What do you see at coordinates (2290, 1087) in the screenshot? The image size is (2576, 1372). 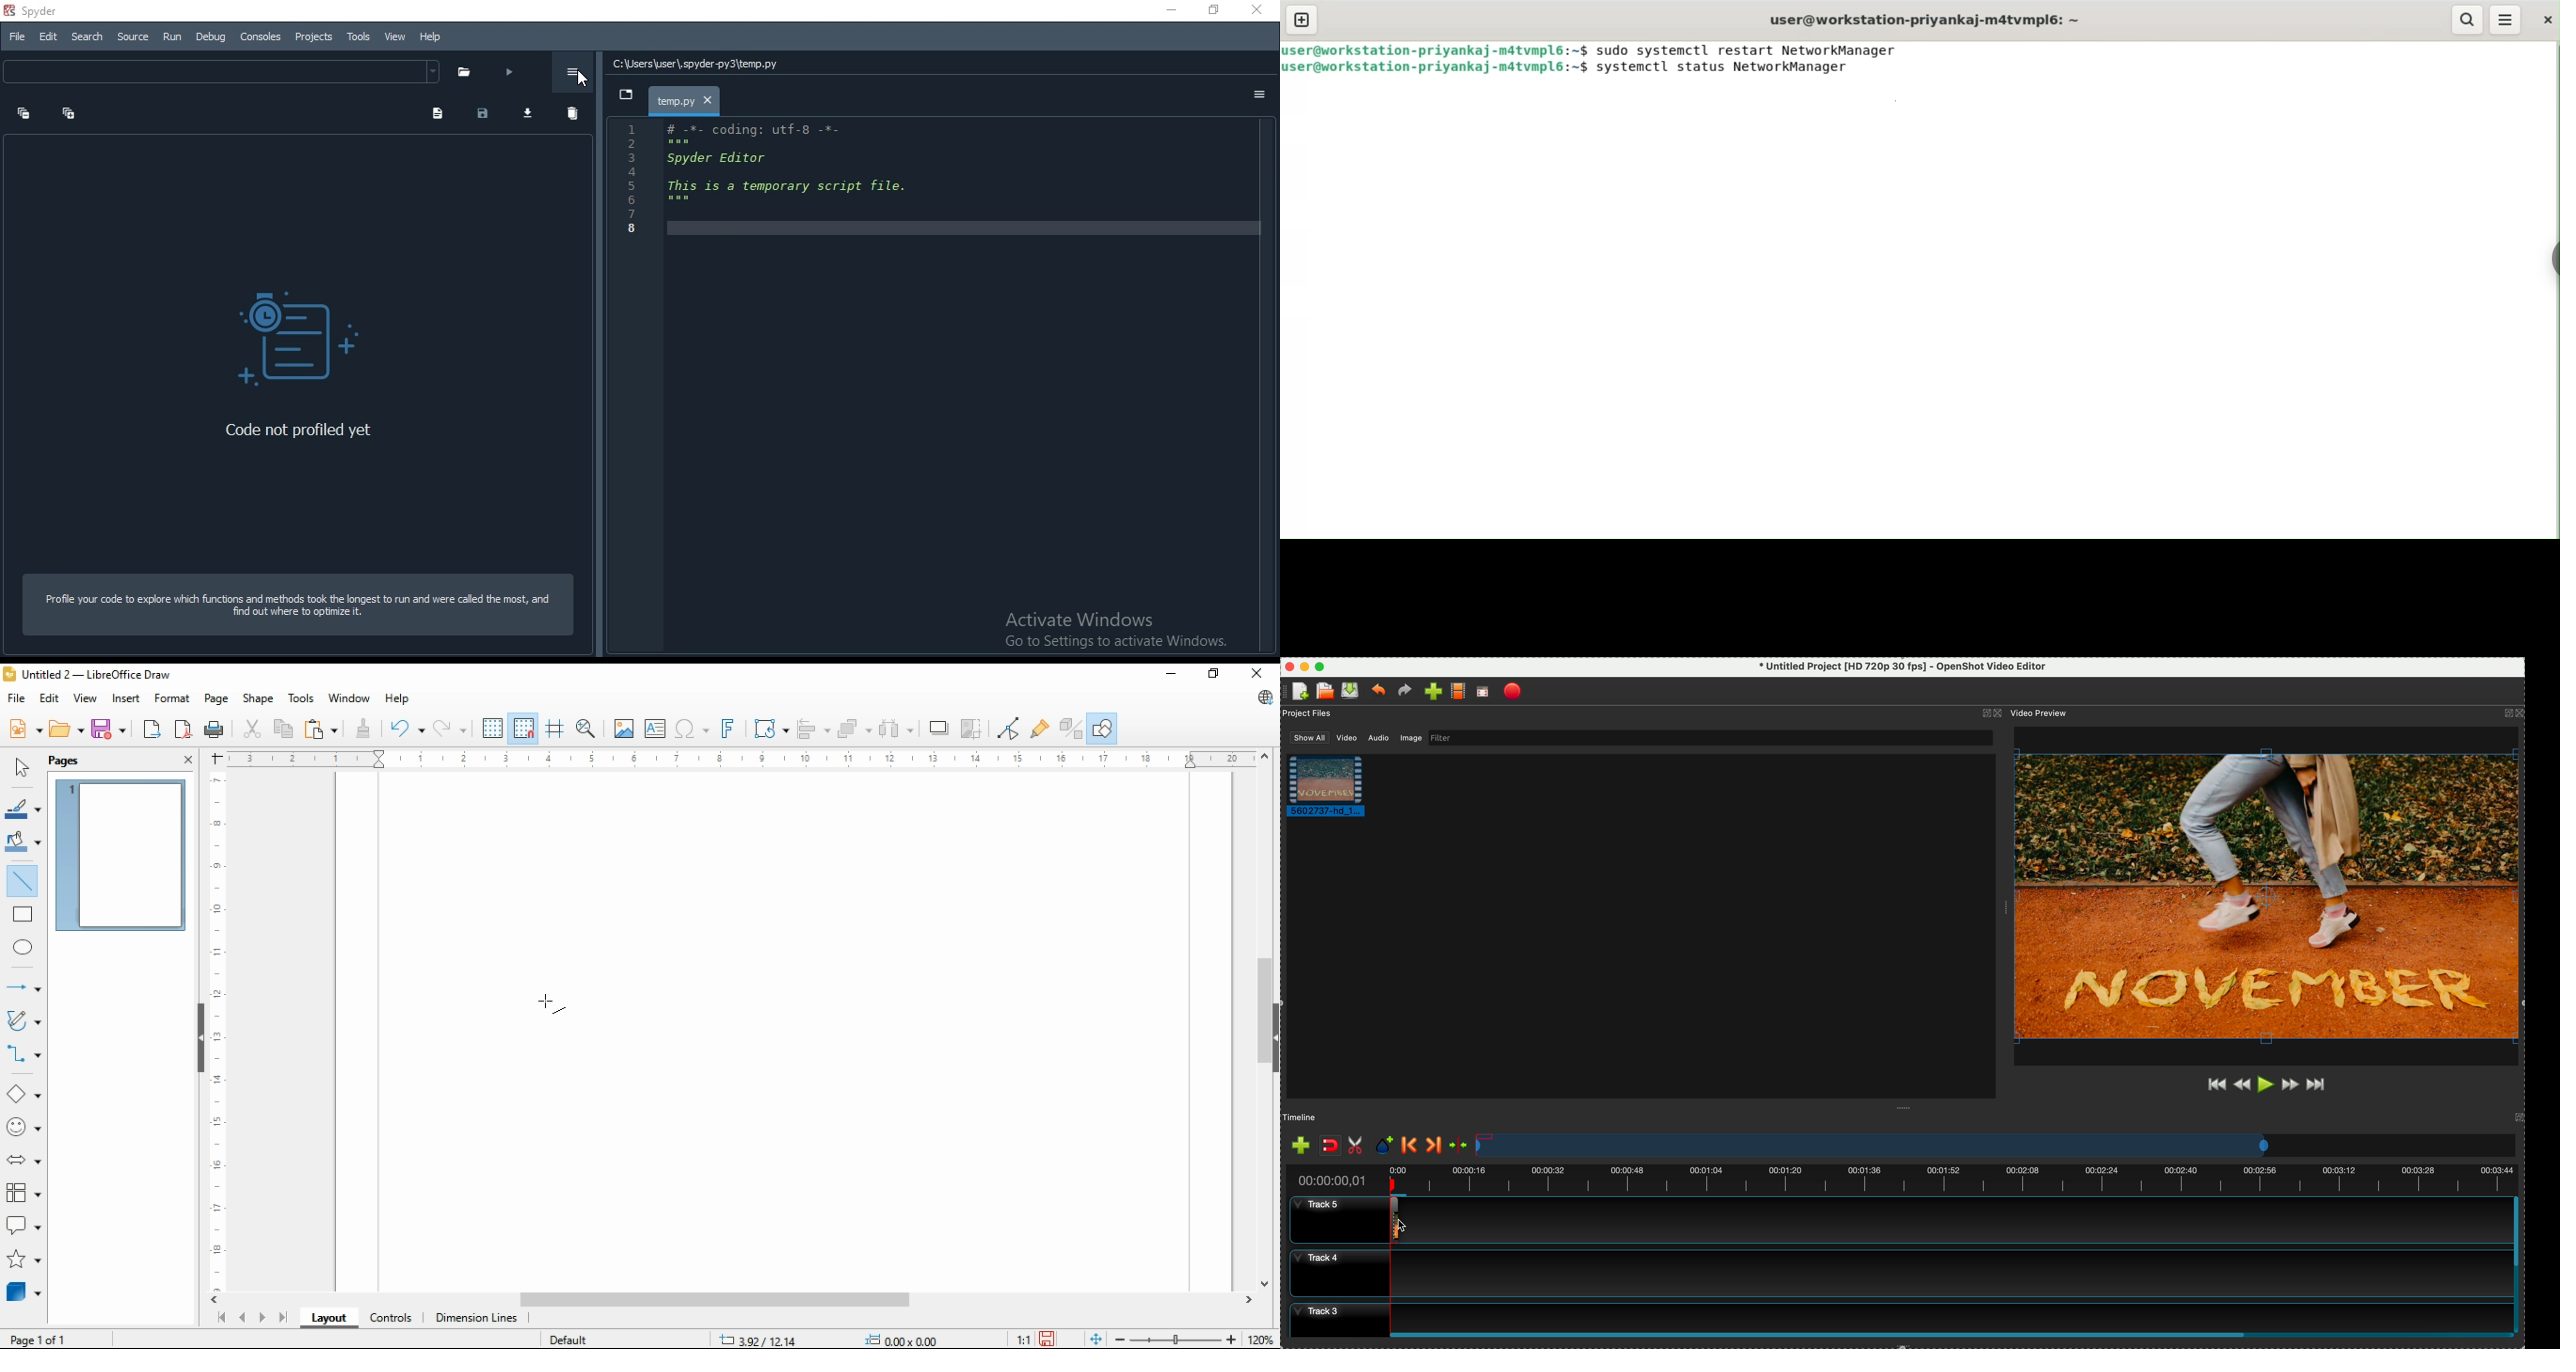 I see `fast forward` at bounding box center [2290, 1087].